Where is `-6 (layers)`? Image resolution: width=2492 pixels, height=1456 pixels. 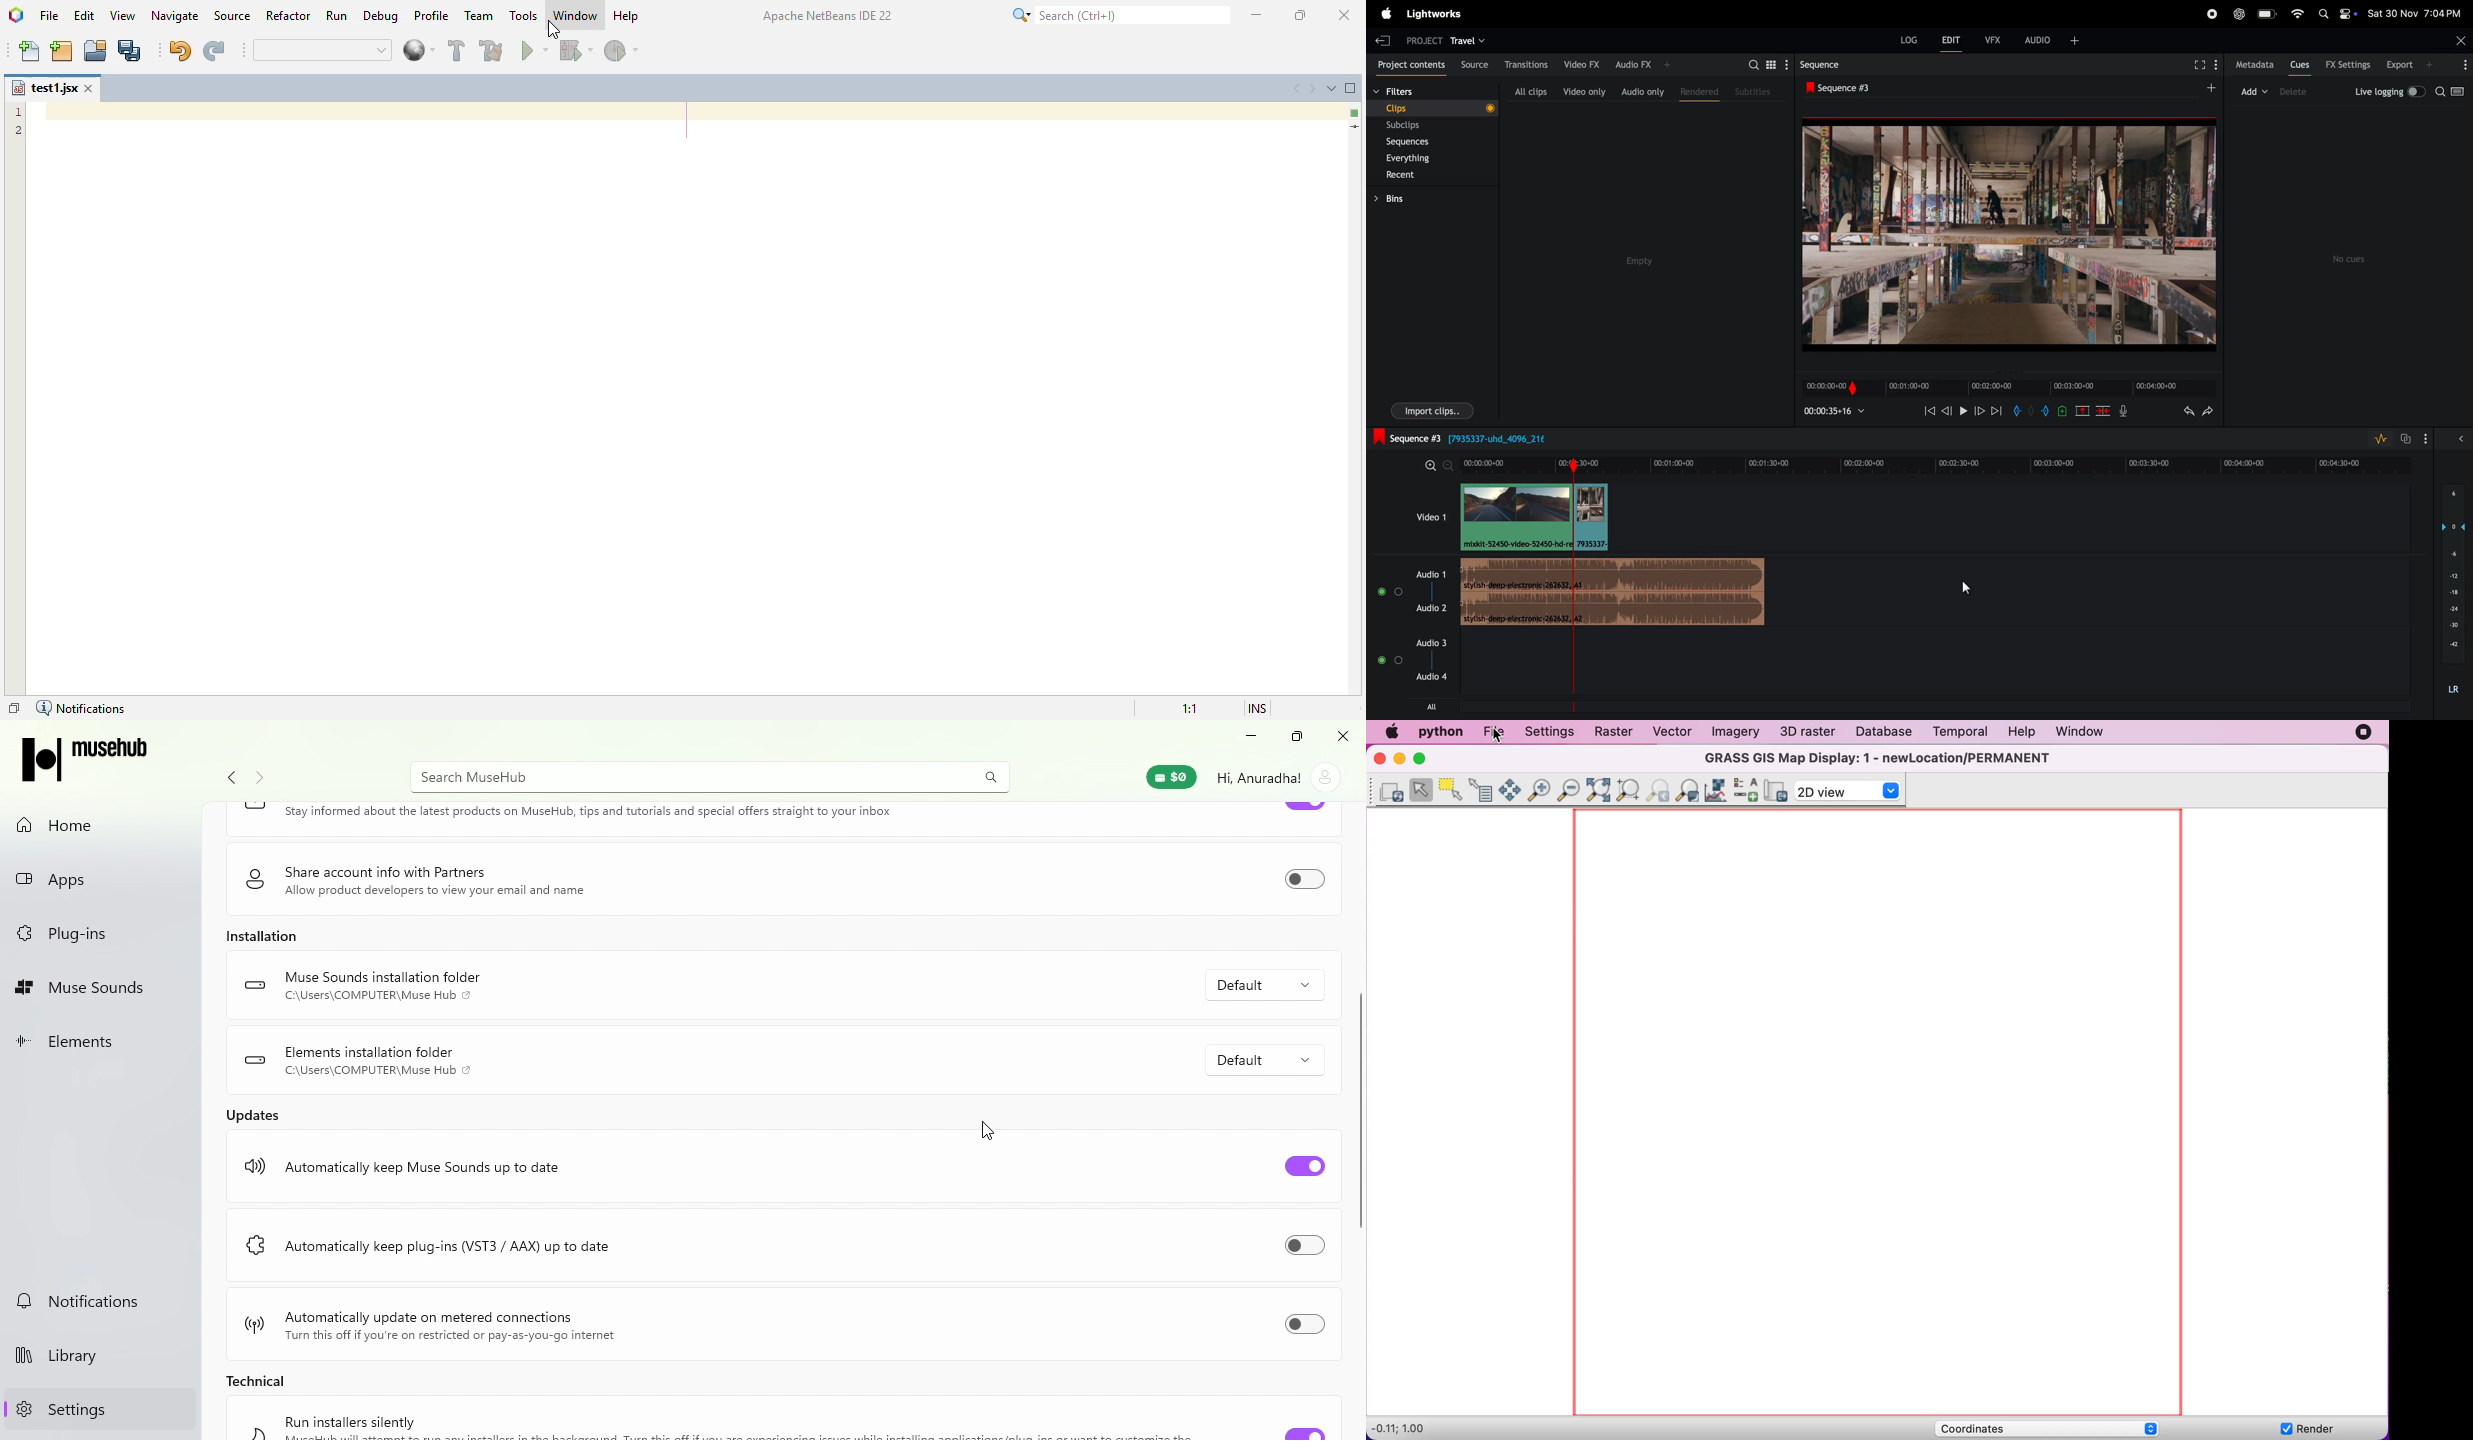 -6 (layers) is located at coordinates (2451, 556).